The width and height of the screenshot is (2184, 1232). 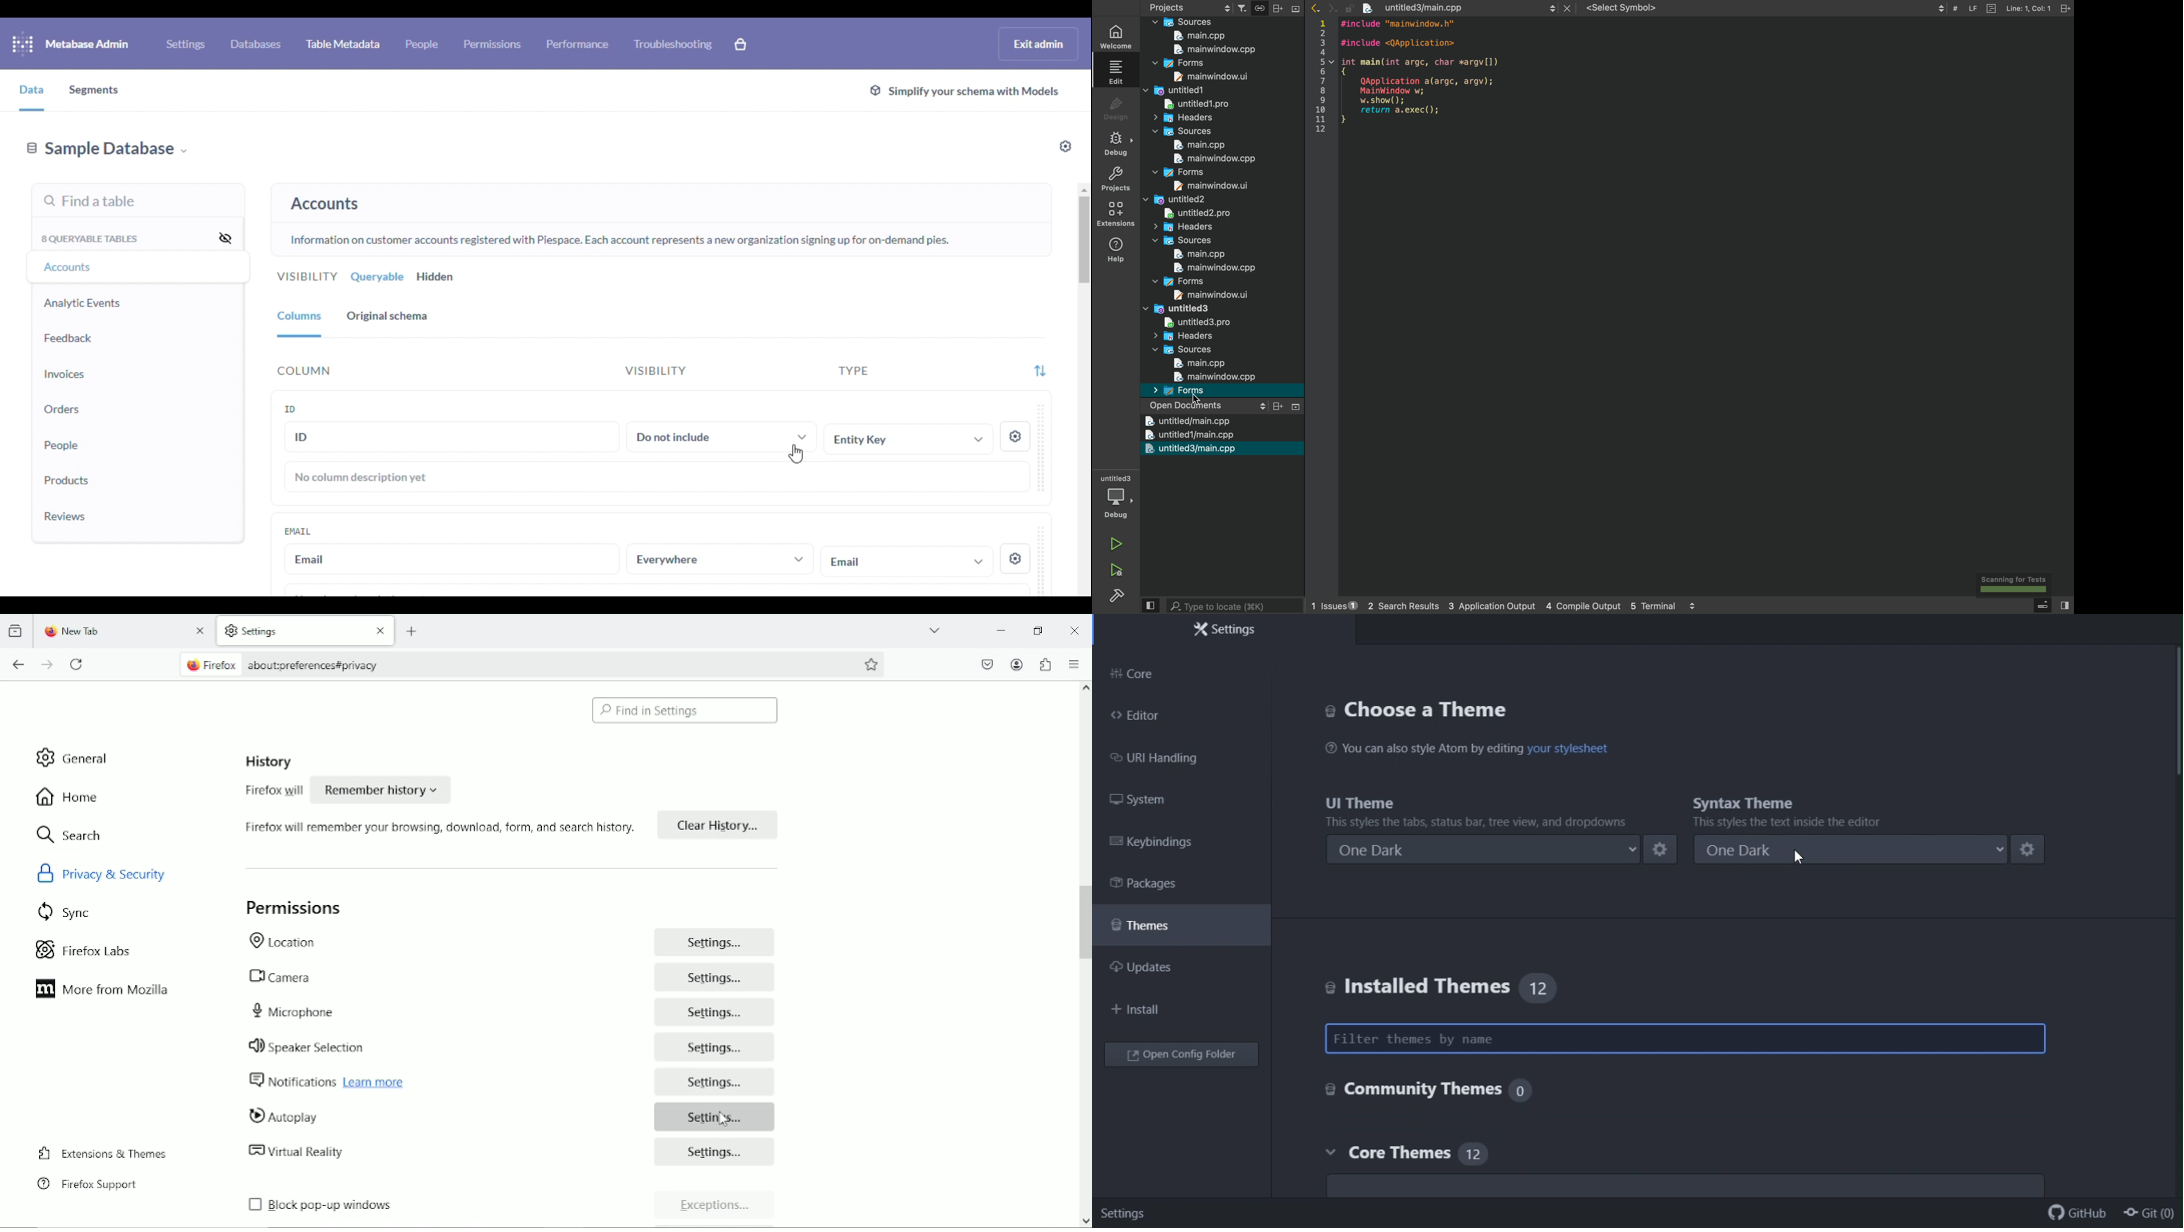 What do you see at coordinates (1079, 692) in the screenshot?
I see `scroll up` at bounding box center [1079, 692].